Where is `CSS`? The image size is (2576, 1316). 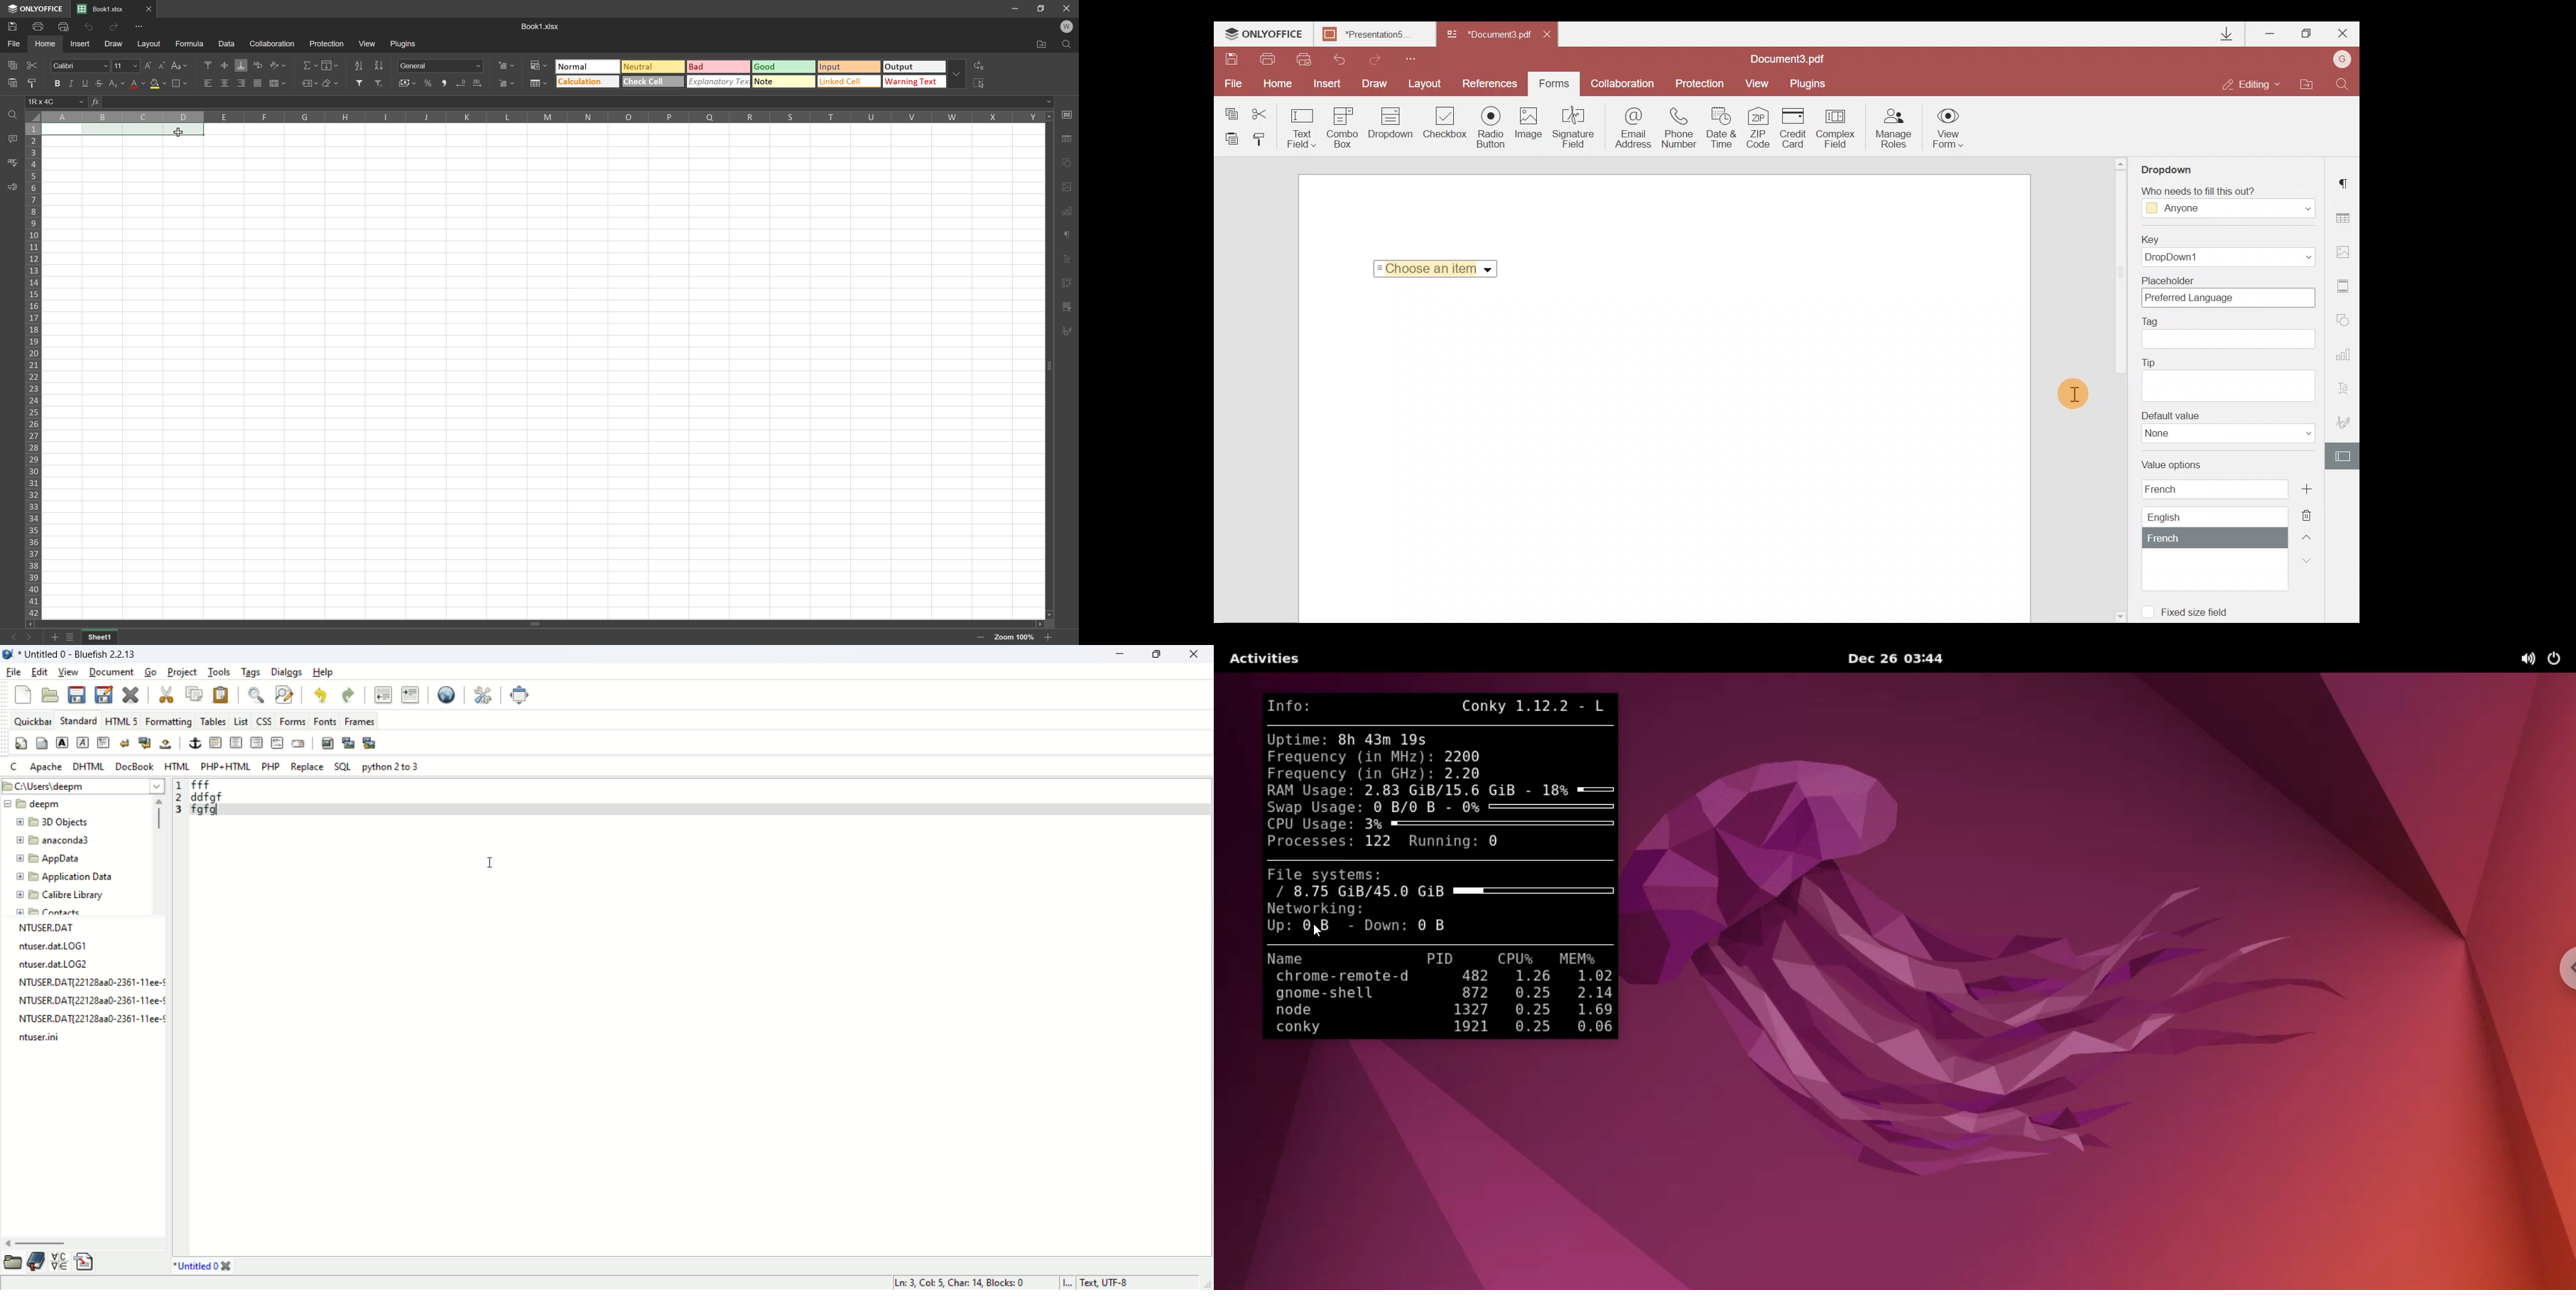 CSS is located at coordinates (262, 721).